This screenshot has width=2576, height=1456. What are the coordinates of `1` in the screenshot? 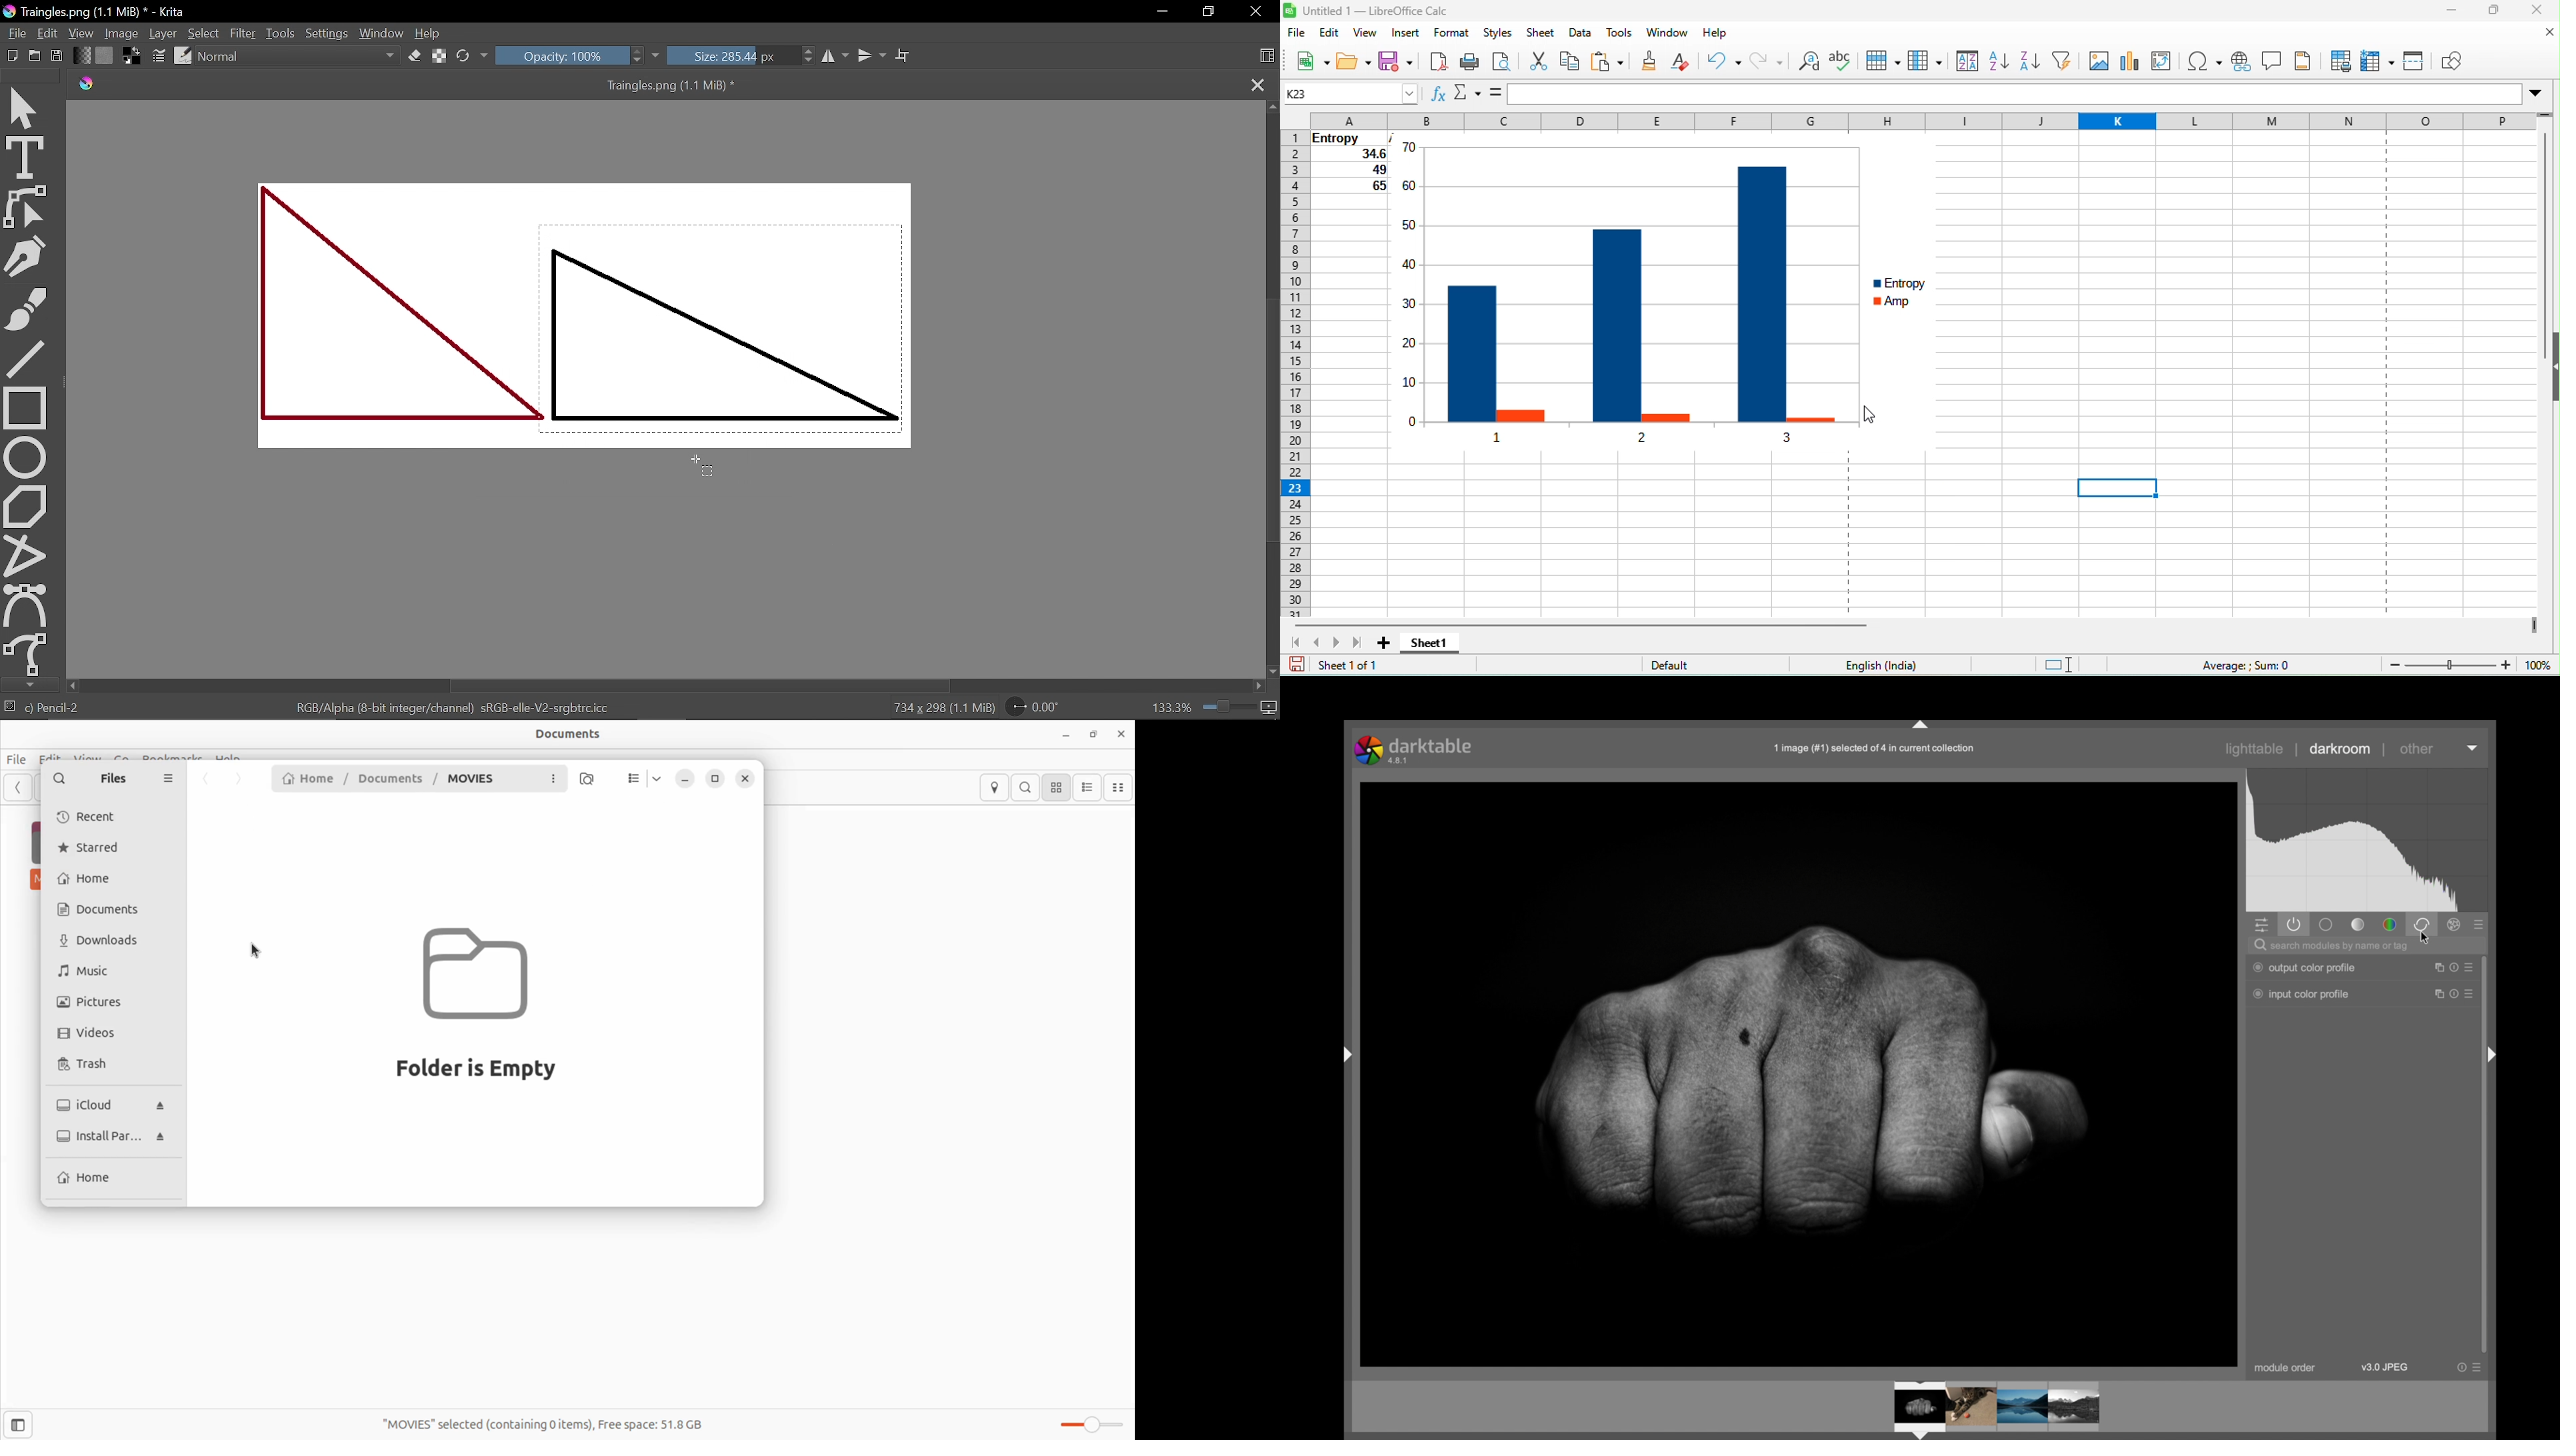 It's located at (1499, 437).